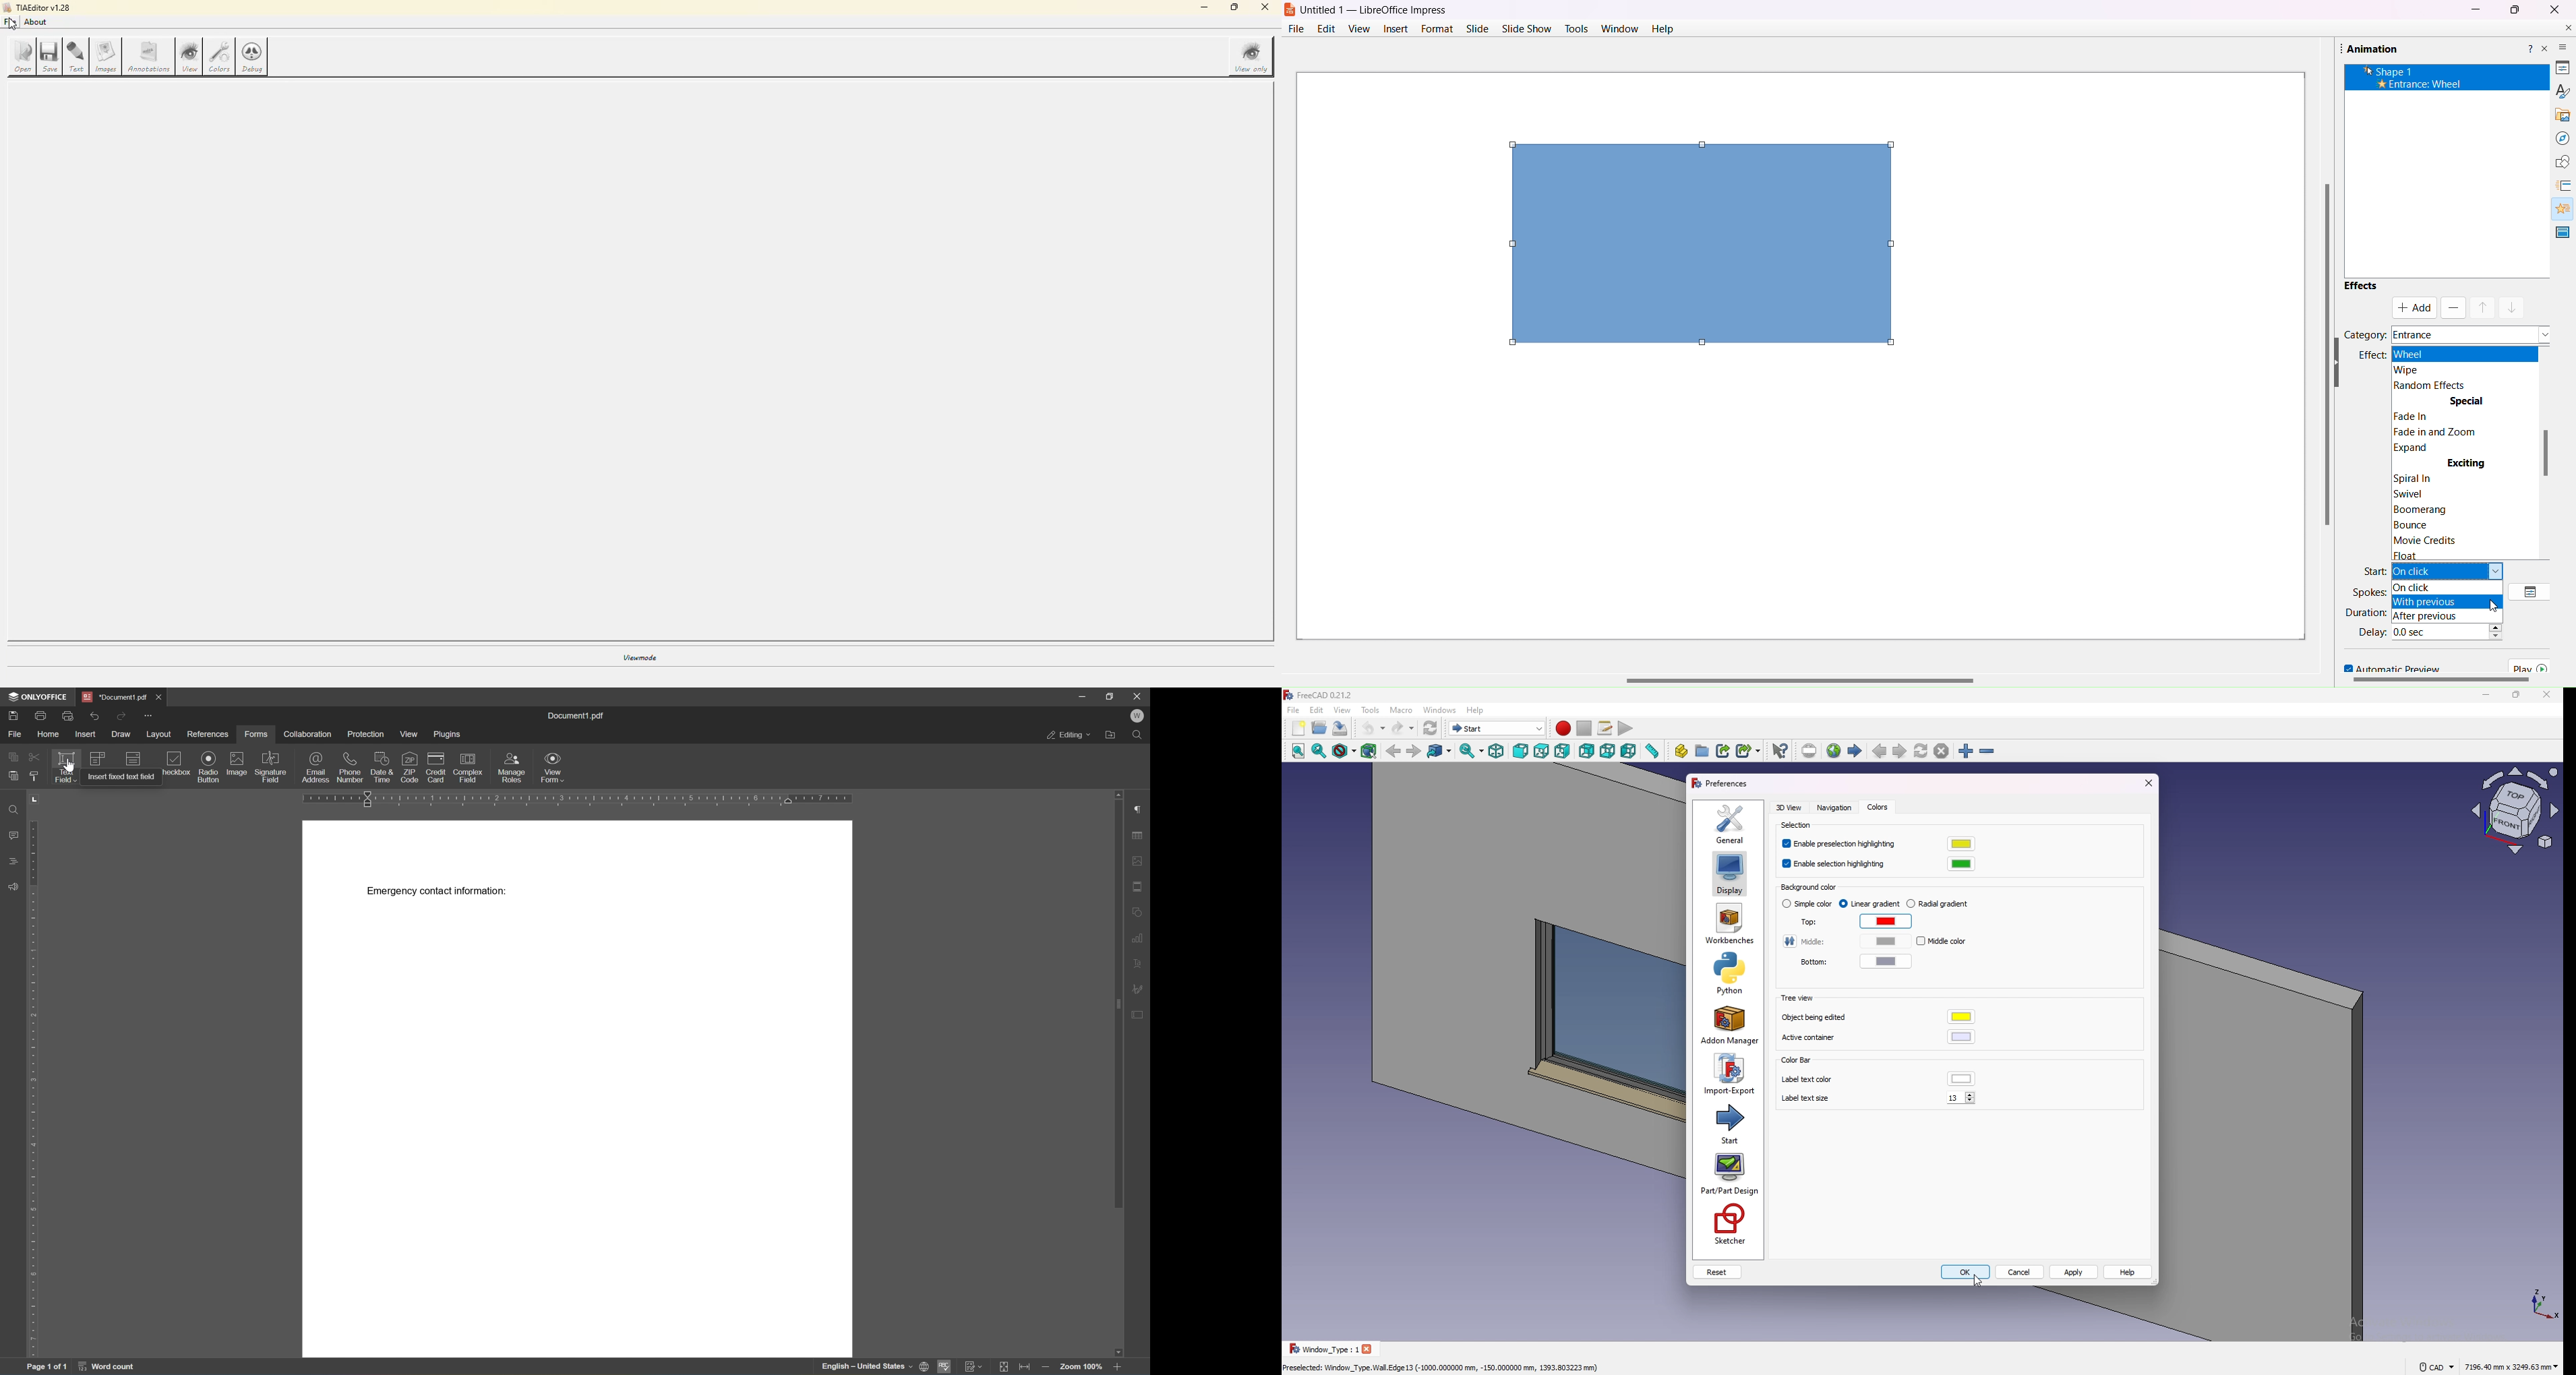  What do you see at coordinates (2129, 1272) in the screenshot?
I see `help` at bounding box center [2129, 1272].